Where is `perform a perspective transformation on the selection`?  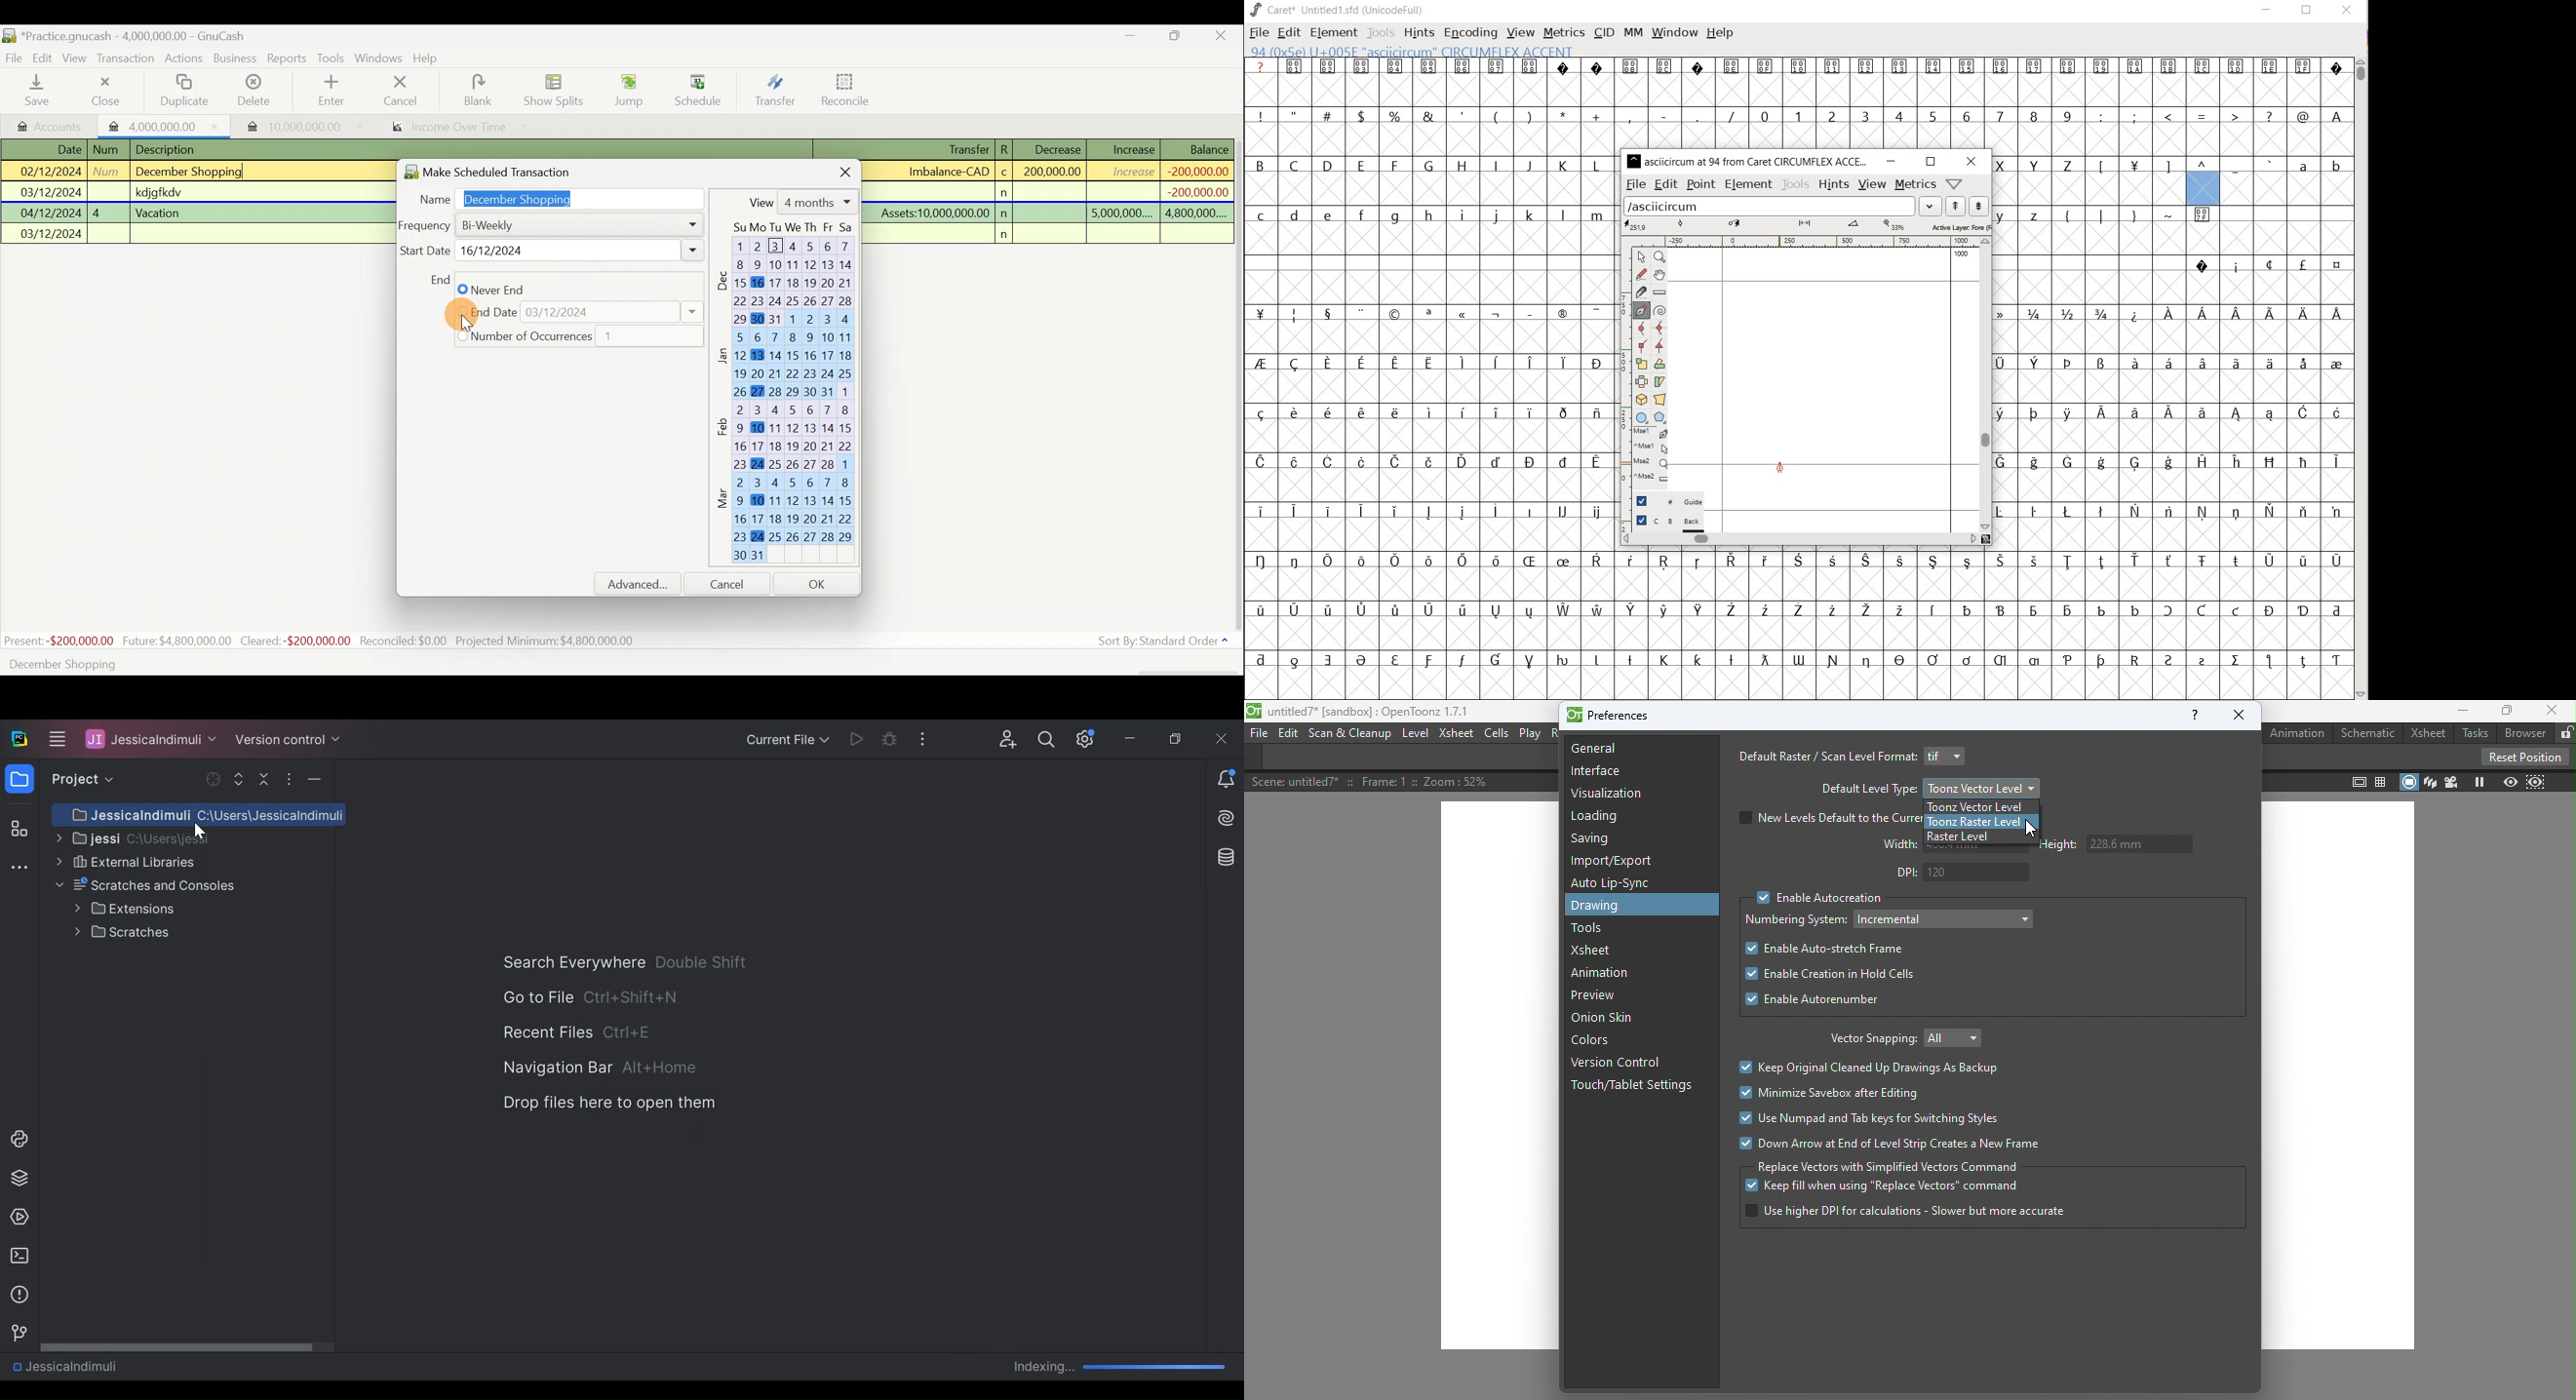
perform a perspective transformation on the selection is located at coordinates (1661, 399).